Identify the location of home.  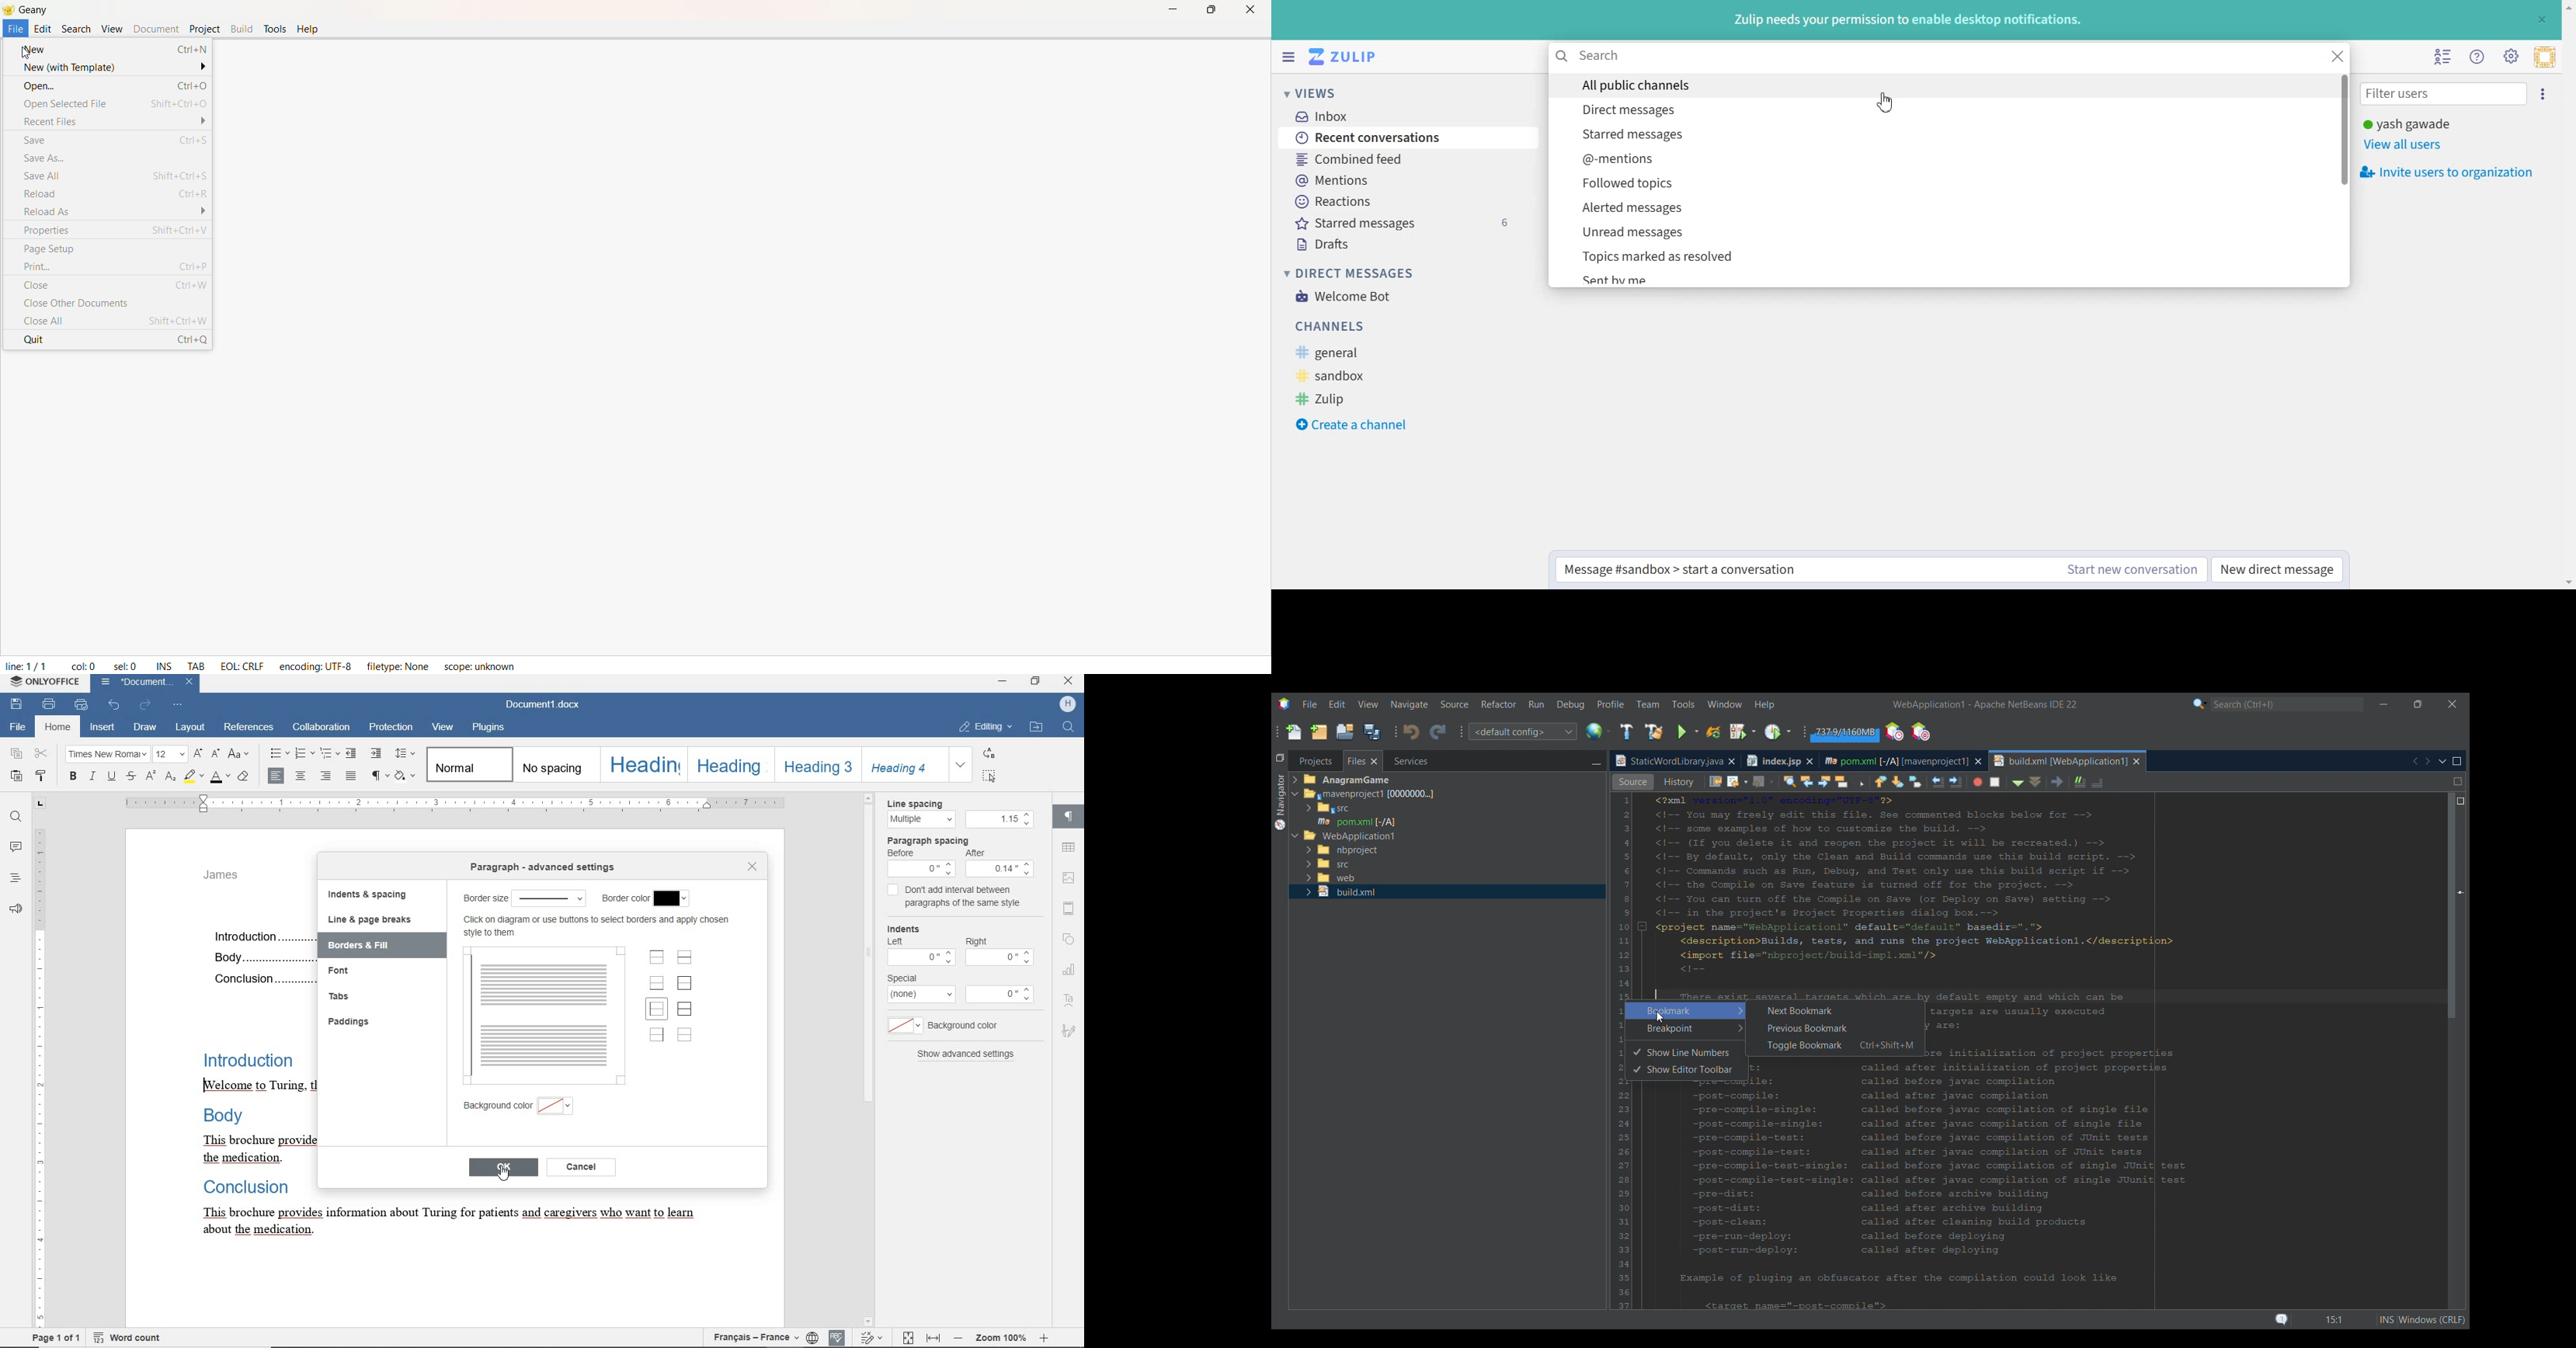
(57, 729).